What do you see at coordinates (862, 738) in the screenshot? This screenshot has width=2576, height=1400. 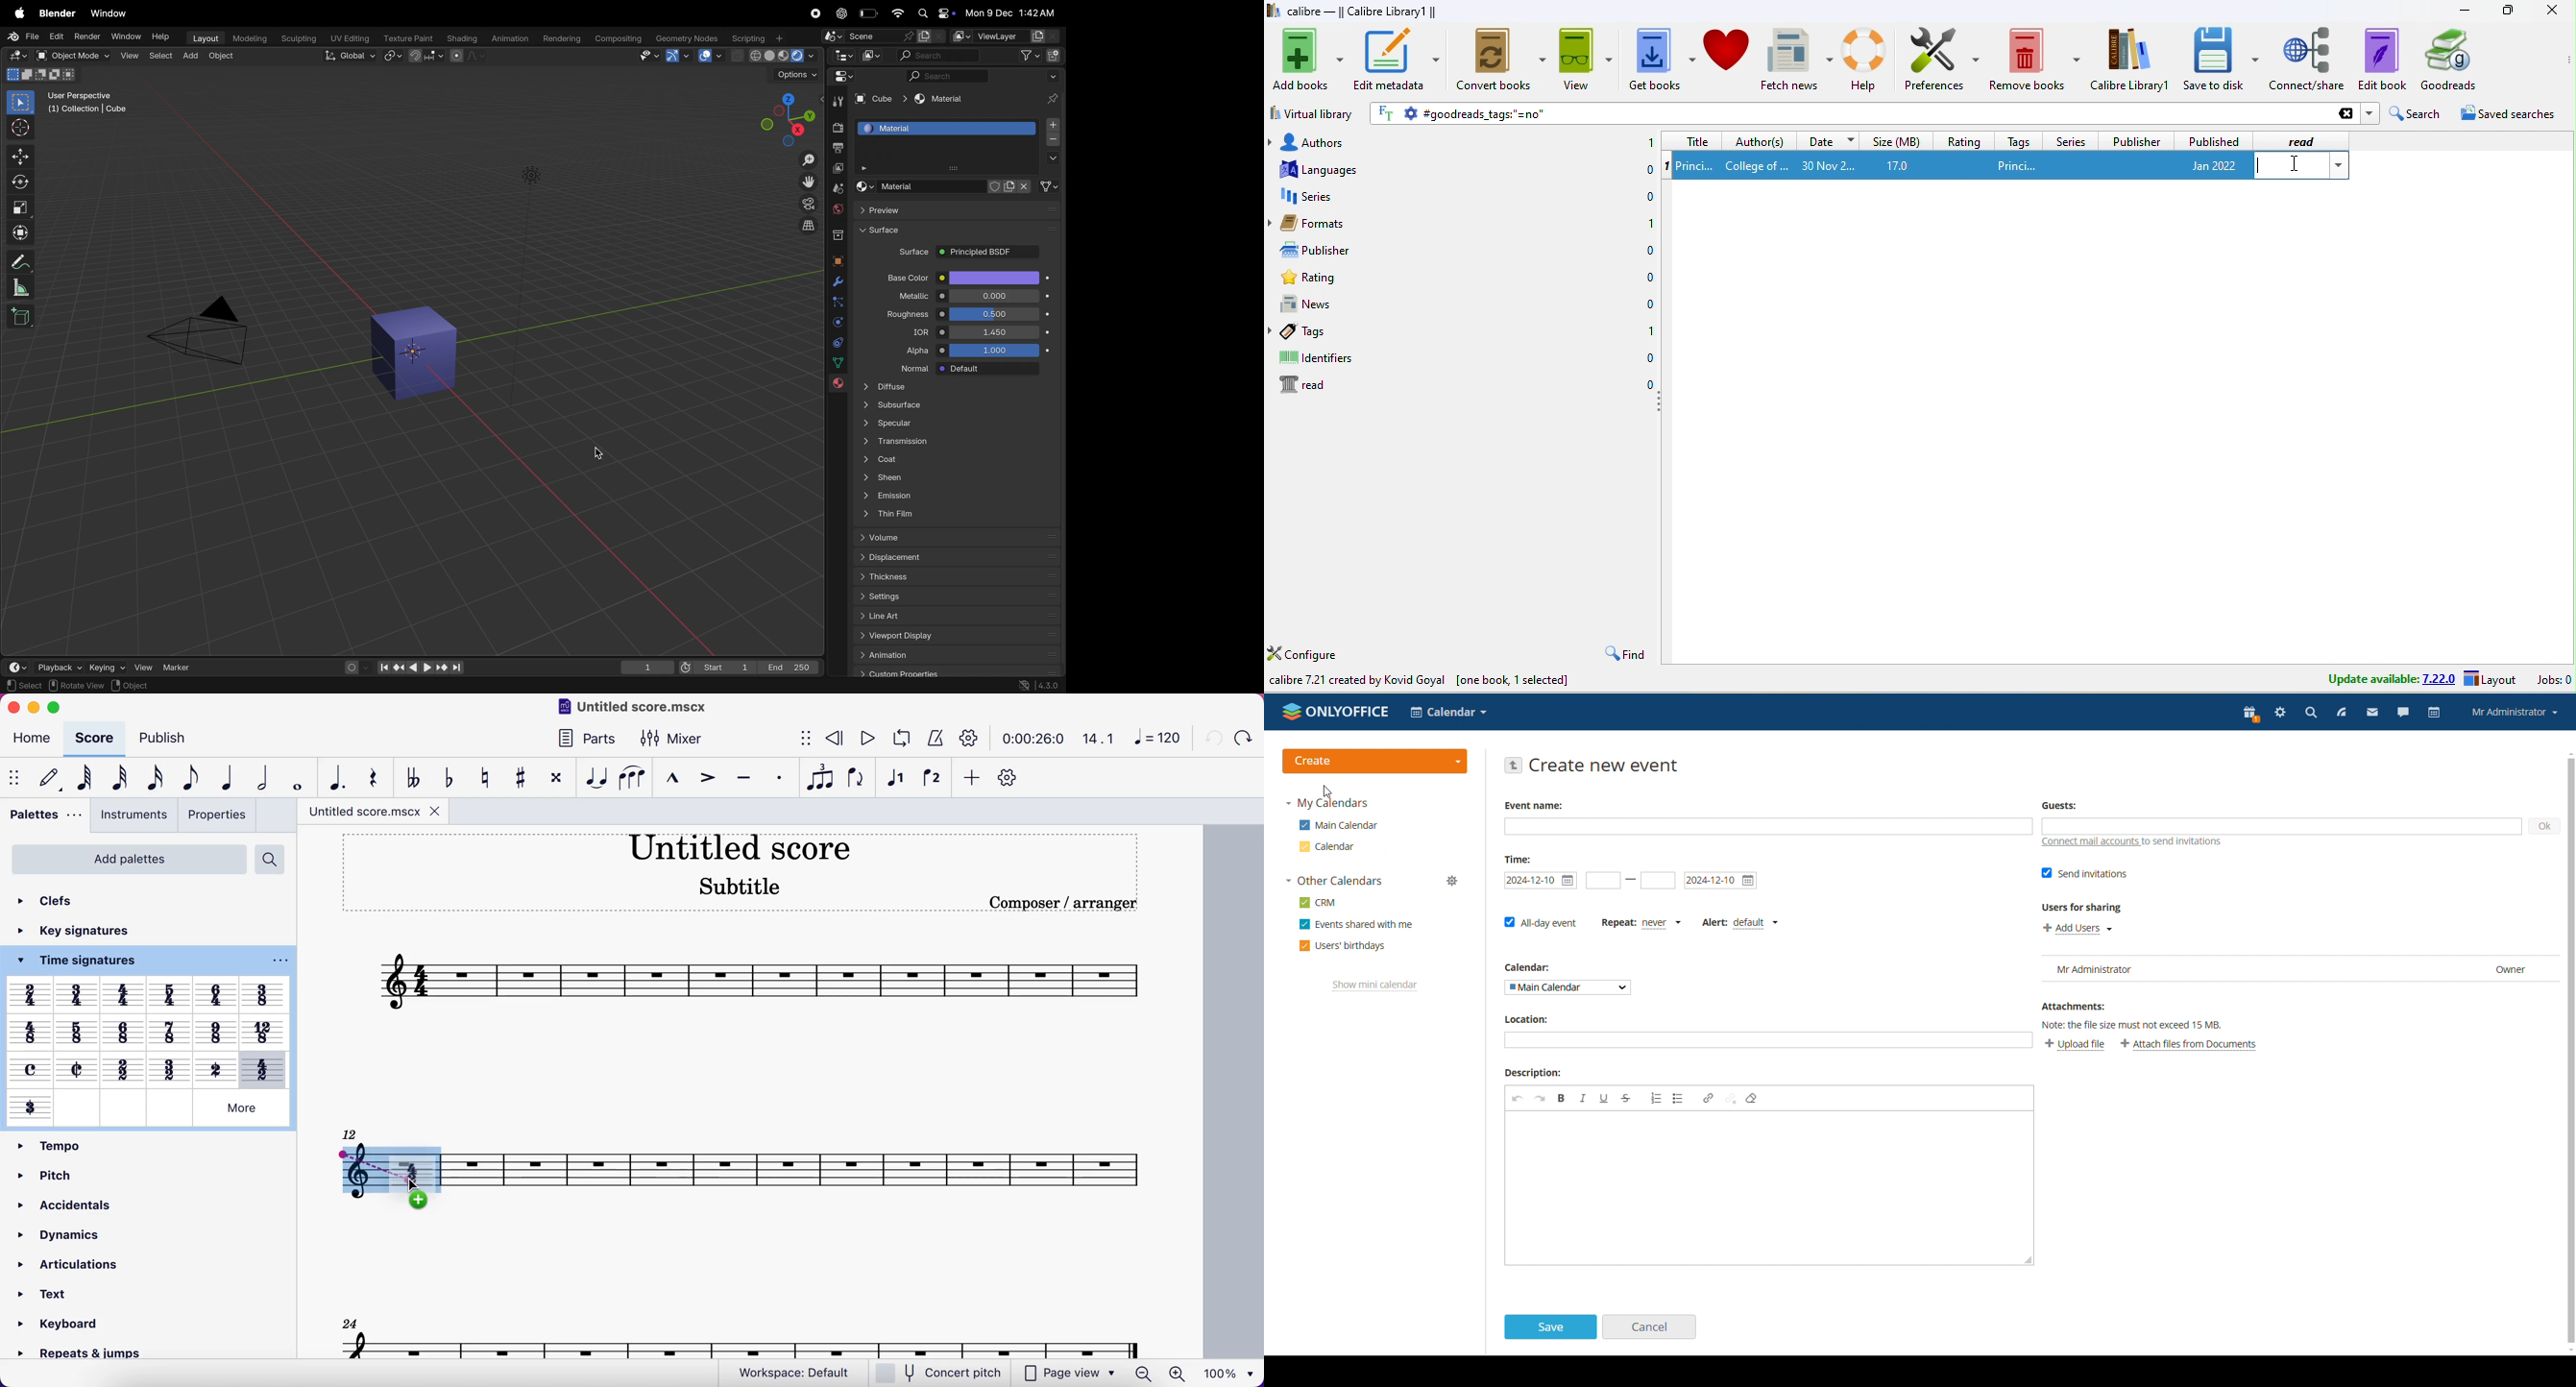 I see `play` at bounding box center [862, 738].